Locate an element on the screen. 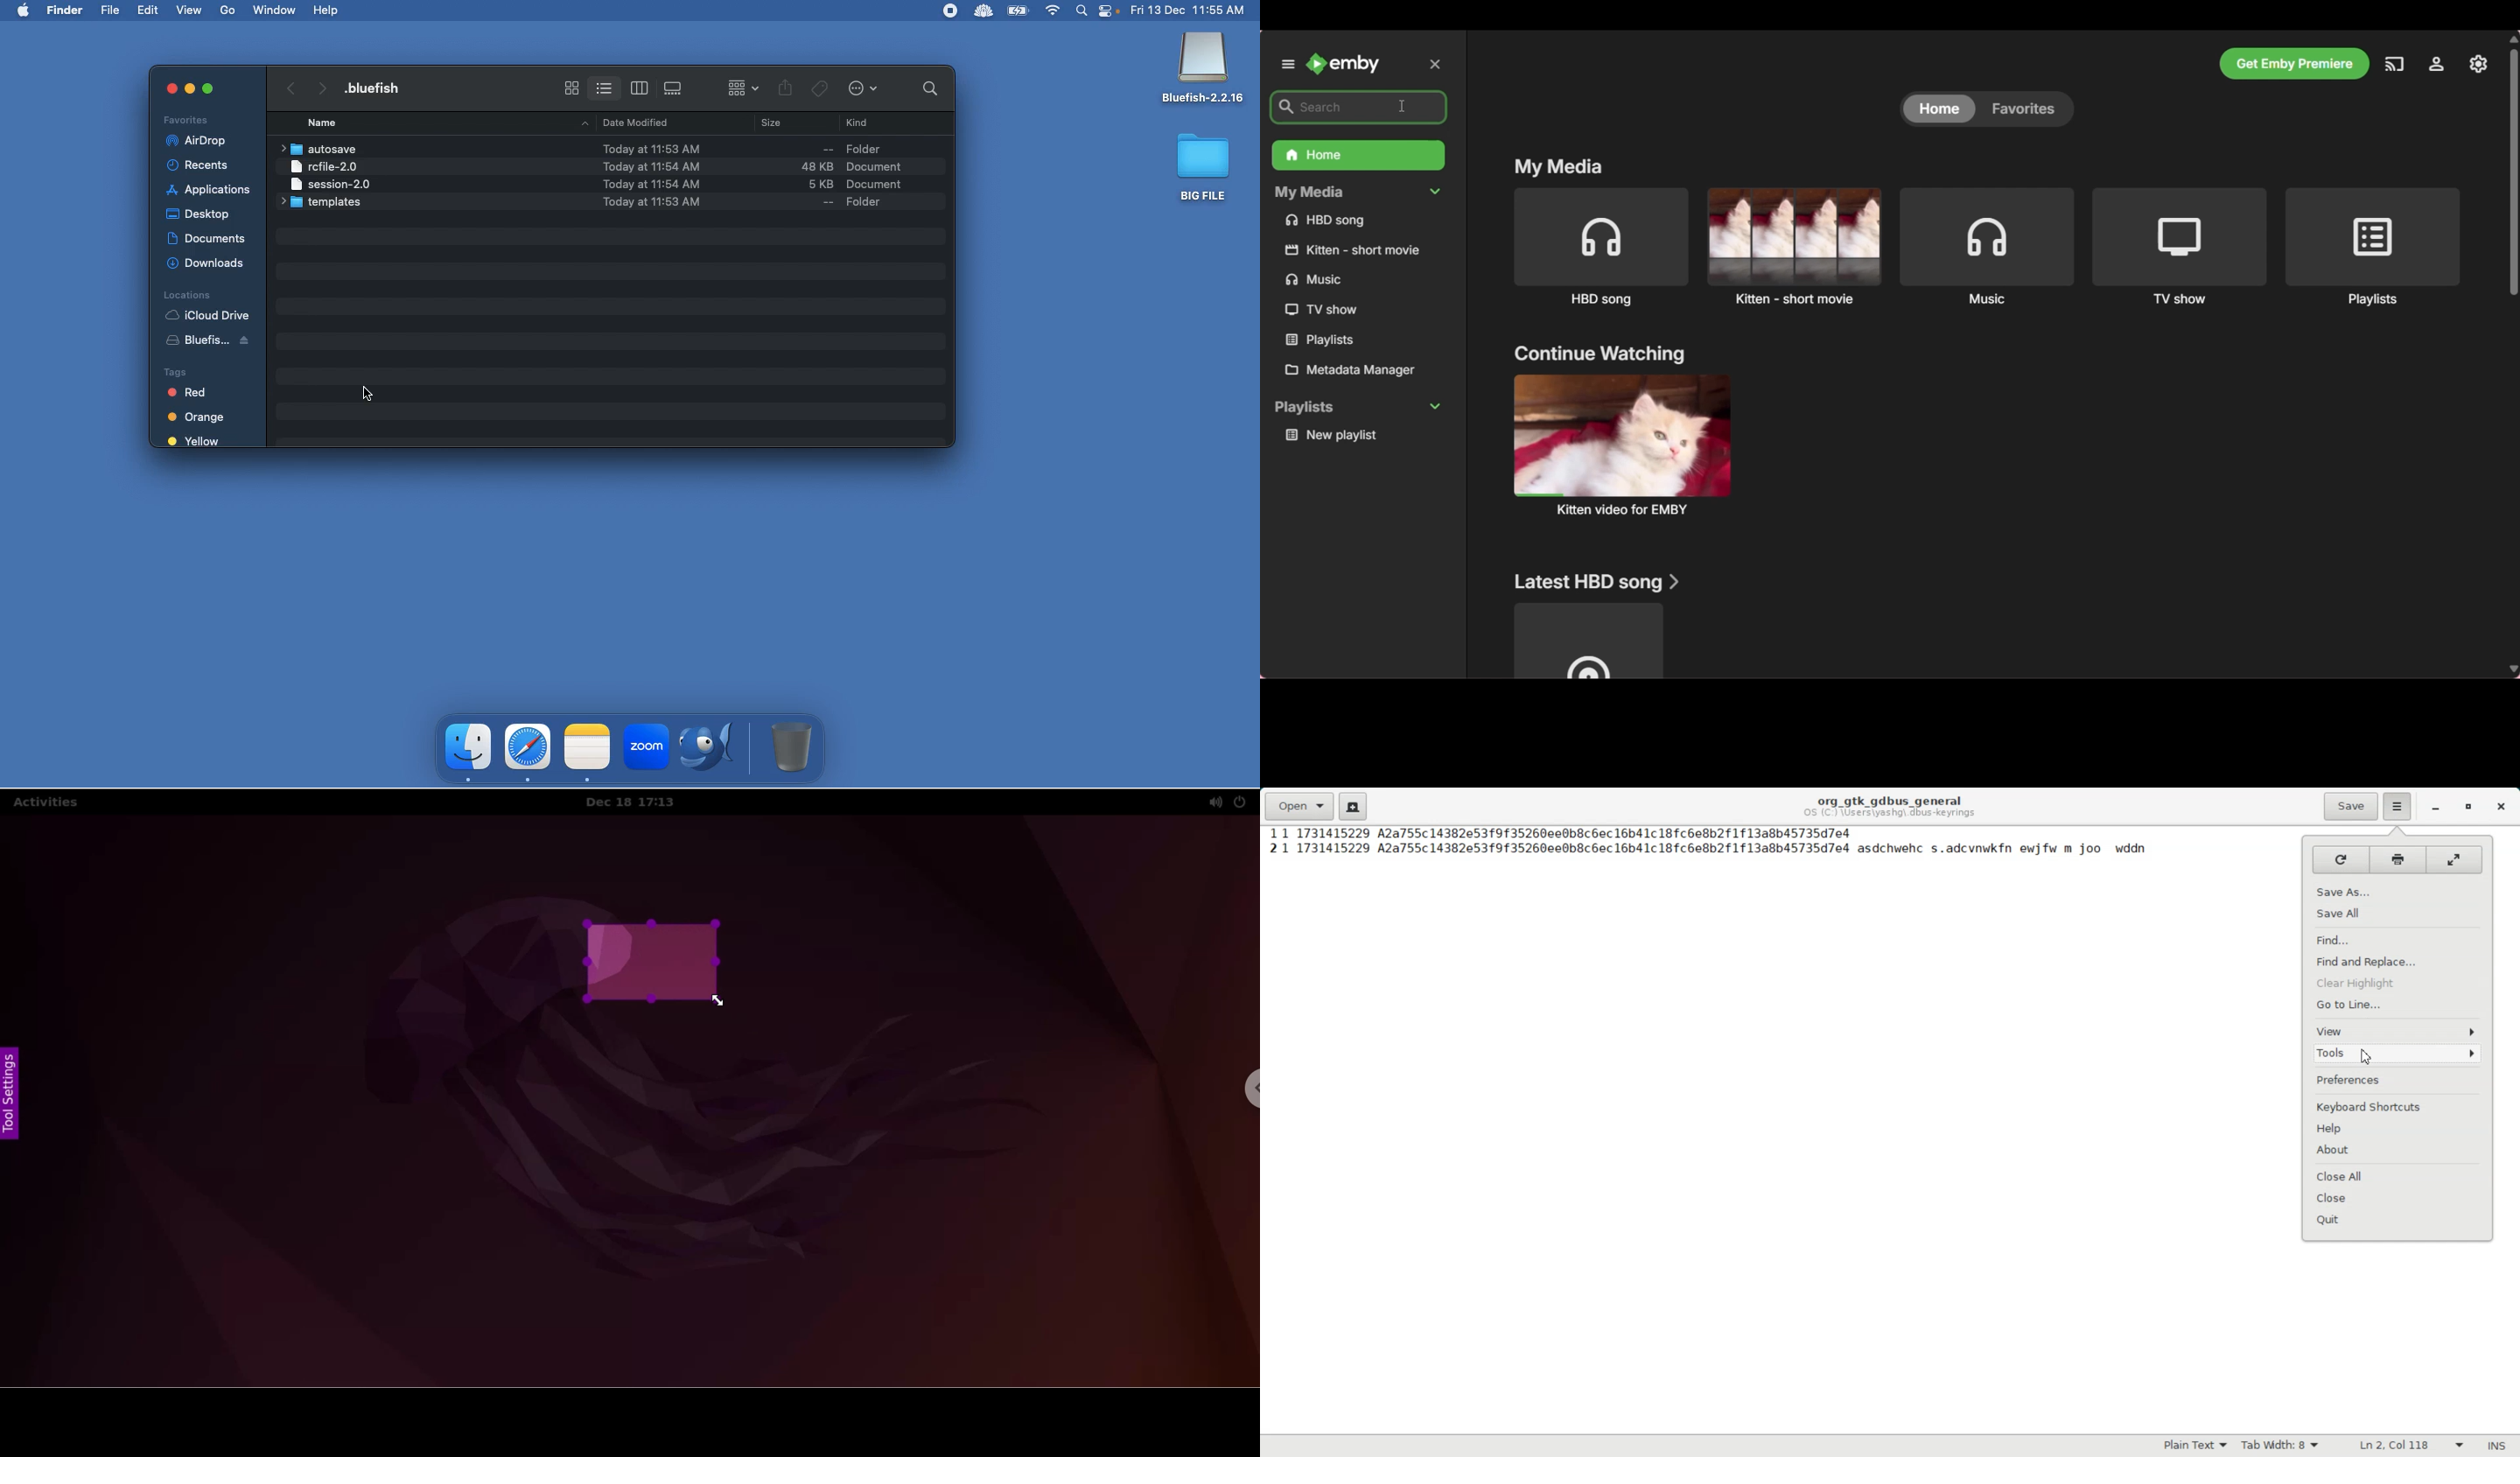  Date time is located at coordinates (1194, 10).